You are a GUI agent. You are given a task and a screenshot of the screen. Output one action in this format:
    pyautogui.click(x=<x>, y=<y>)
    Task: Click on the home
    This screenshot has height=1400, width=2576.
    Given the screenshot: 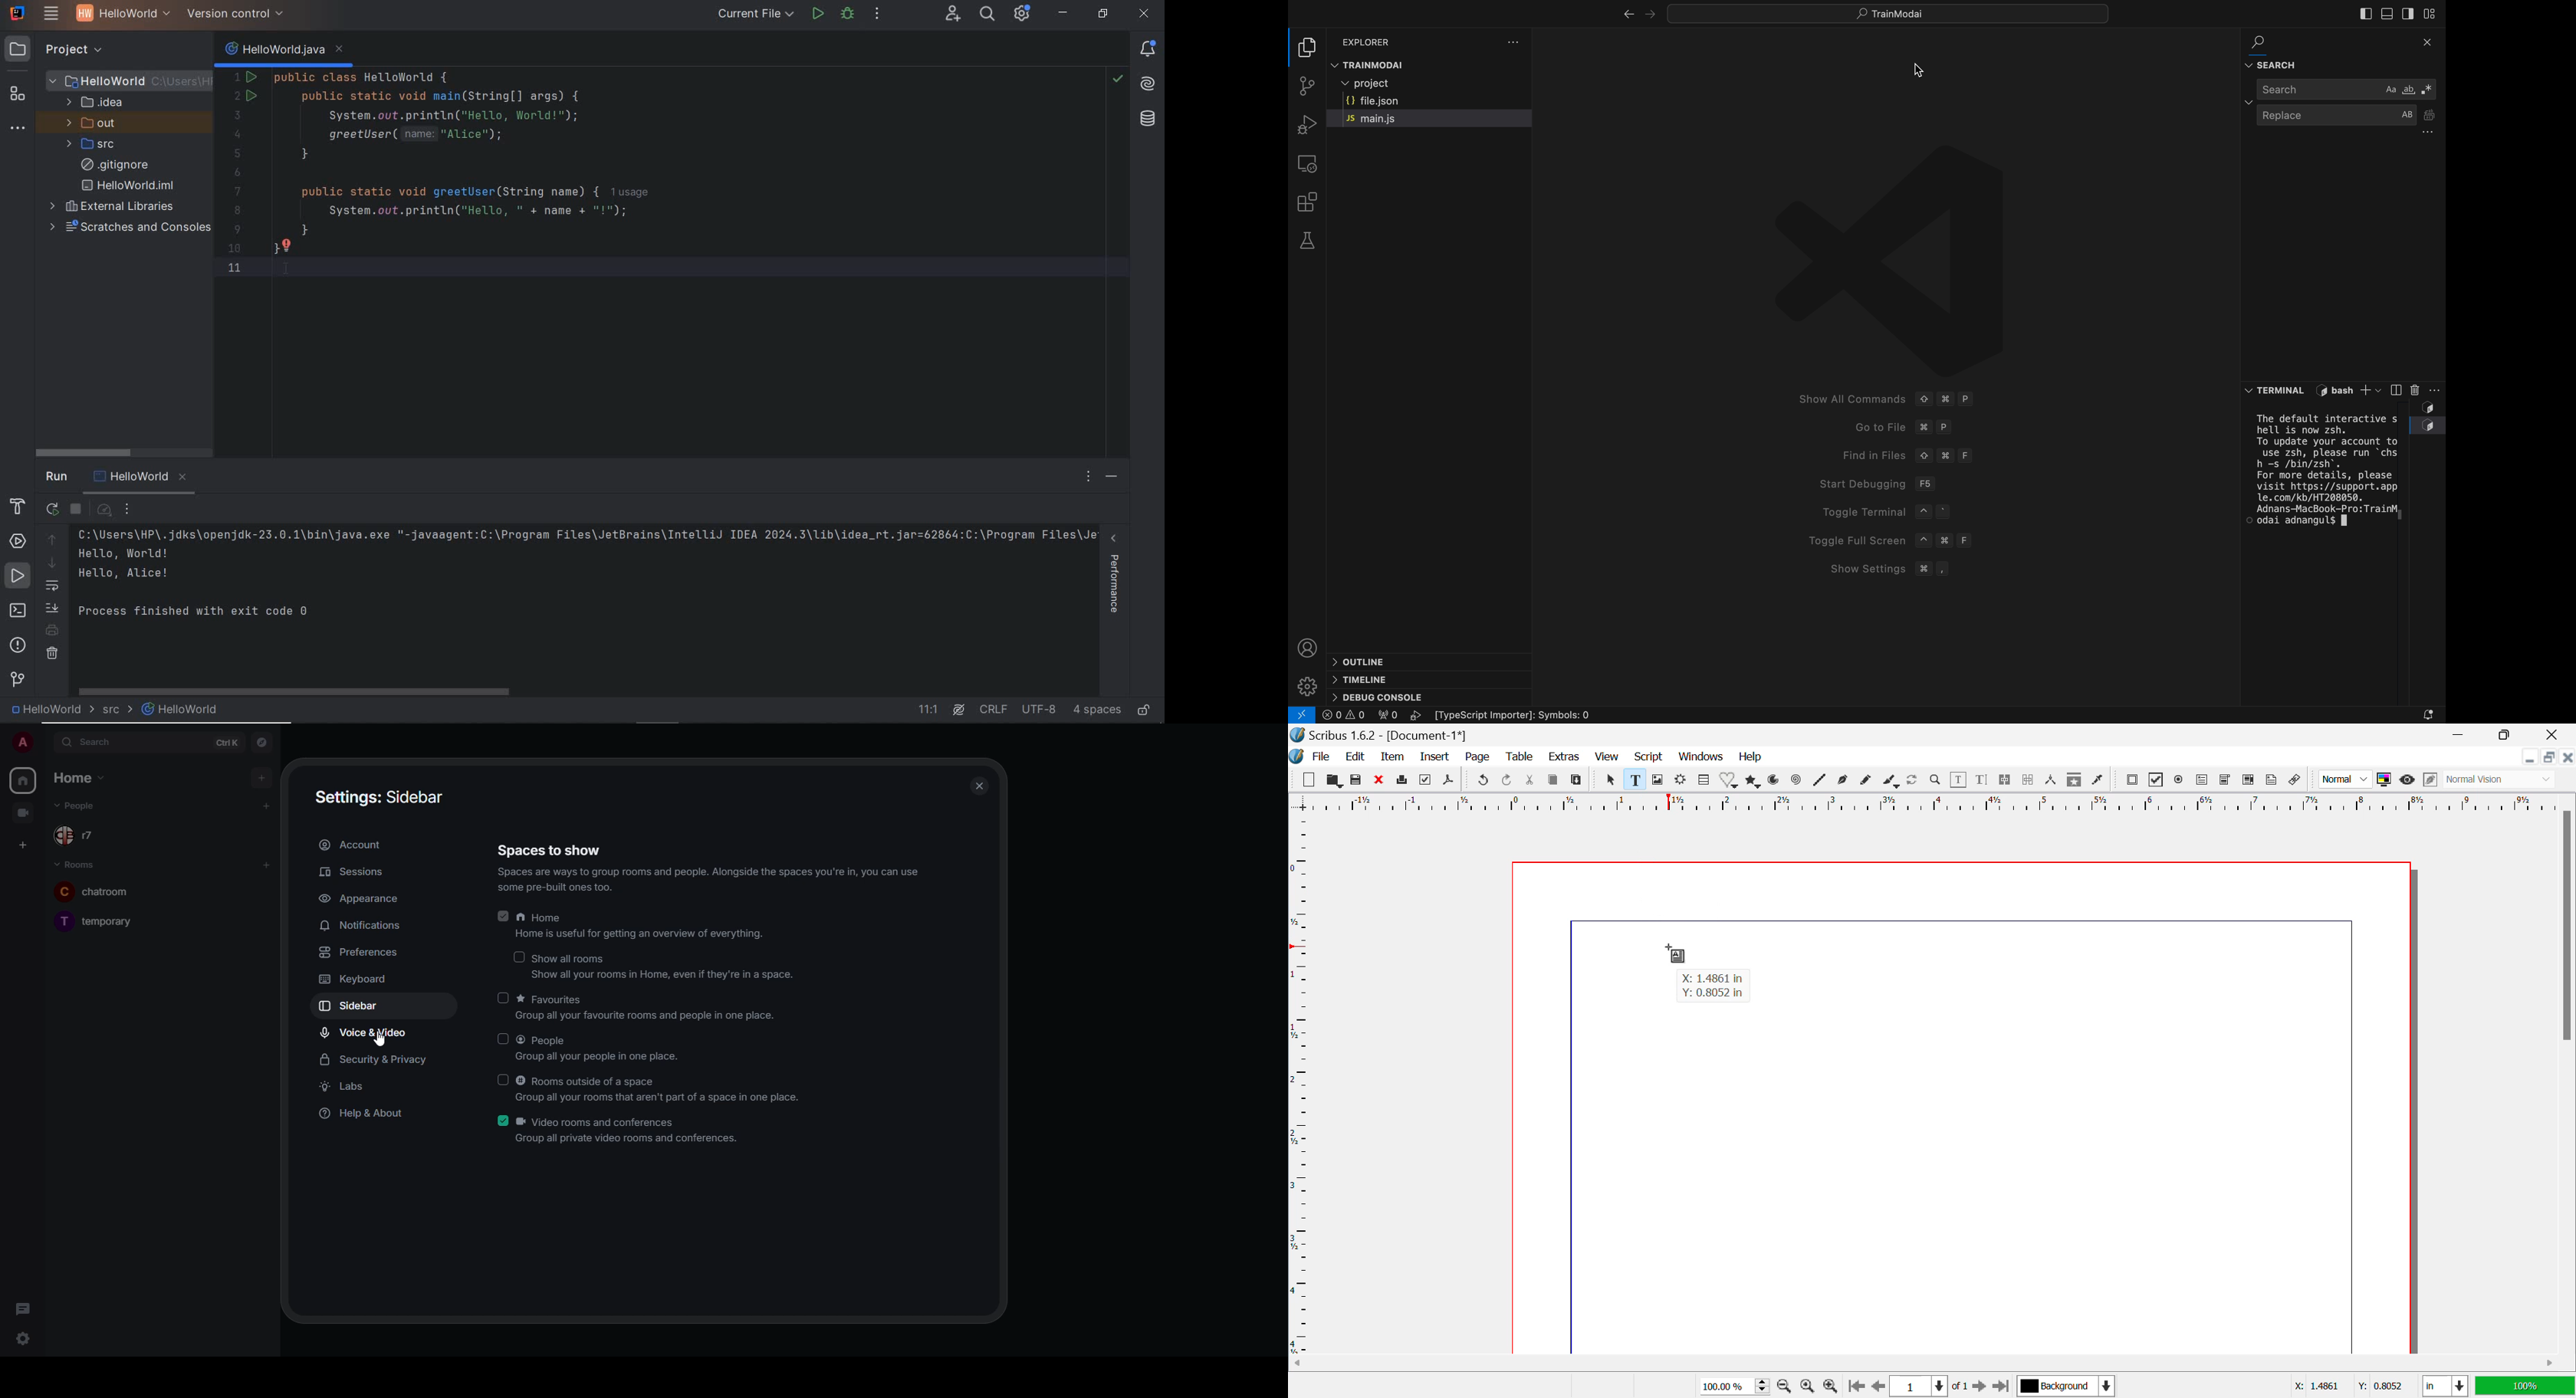 What is the action you would take?
    pyautogui.click(x=76, y=777)
    